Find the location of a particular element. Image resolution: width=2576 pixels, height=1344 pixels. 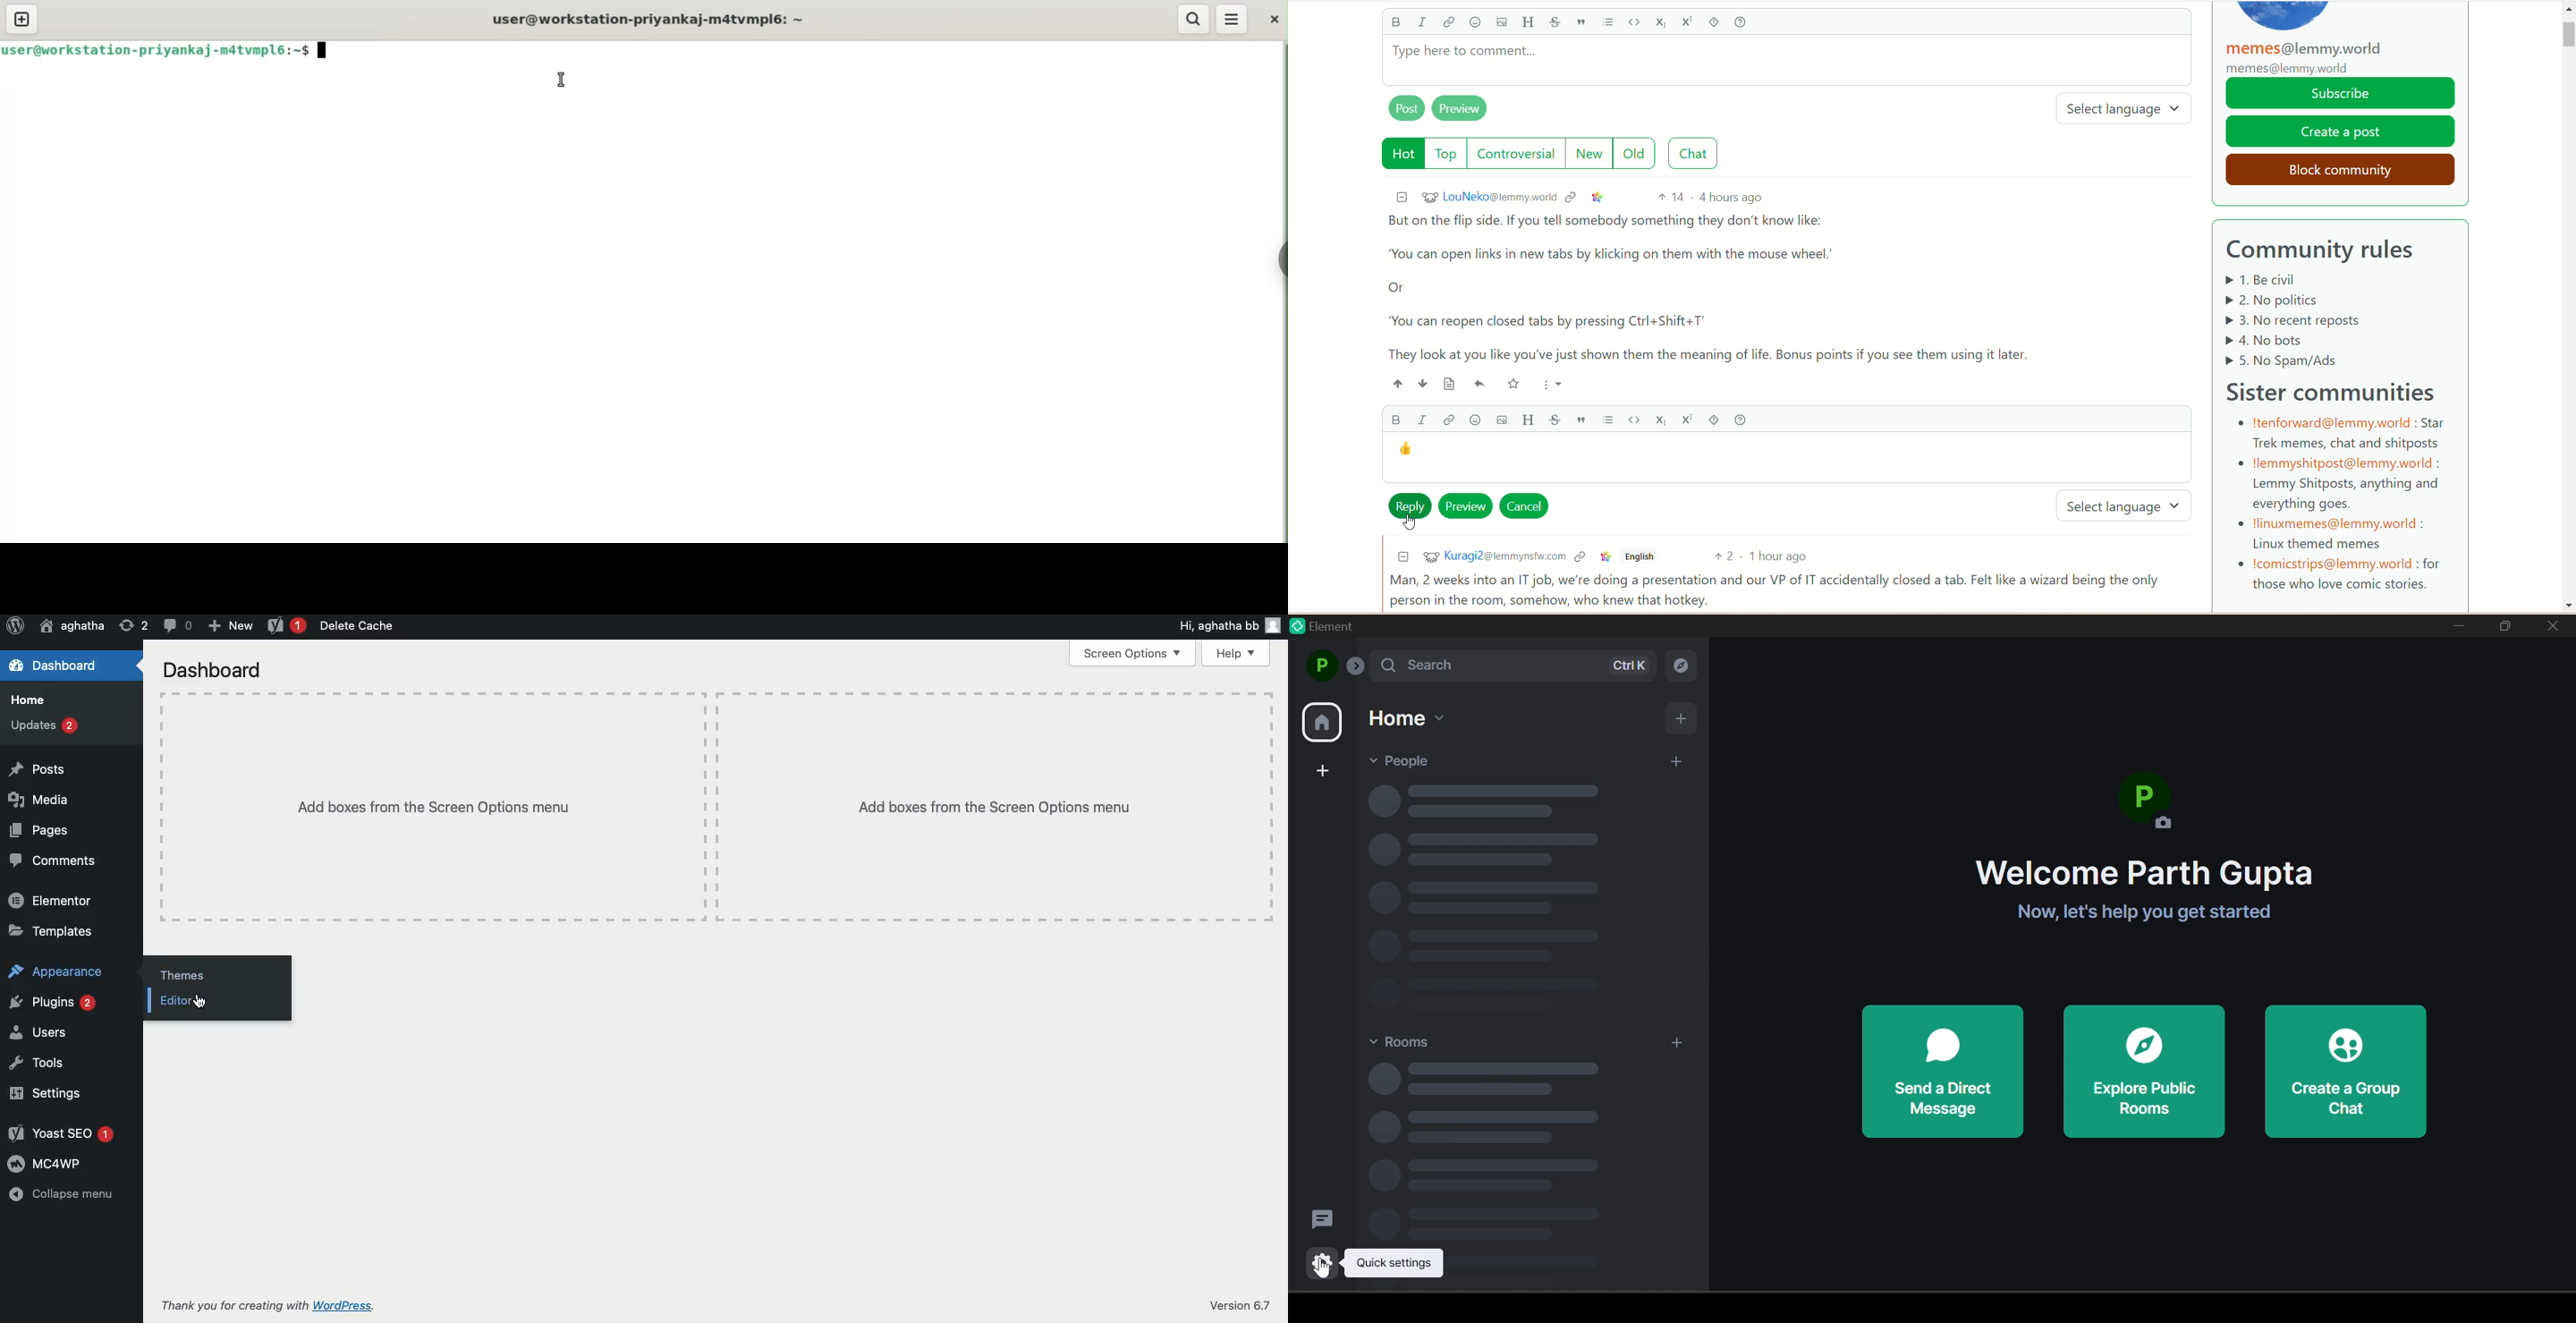

comment of Kuragi2 is located at coordinates (1780, 591).